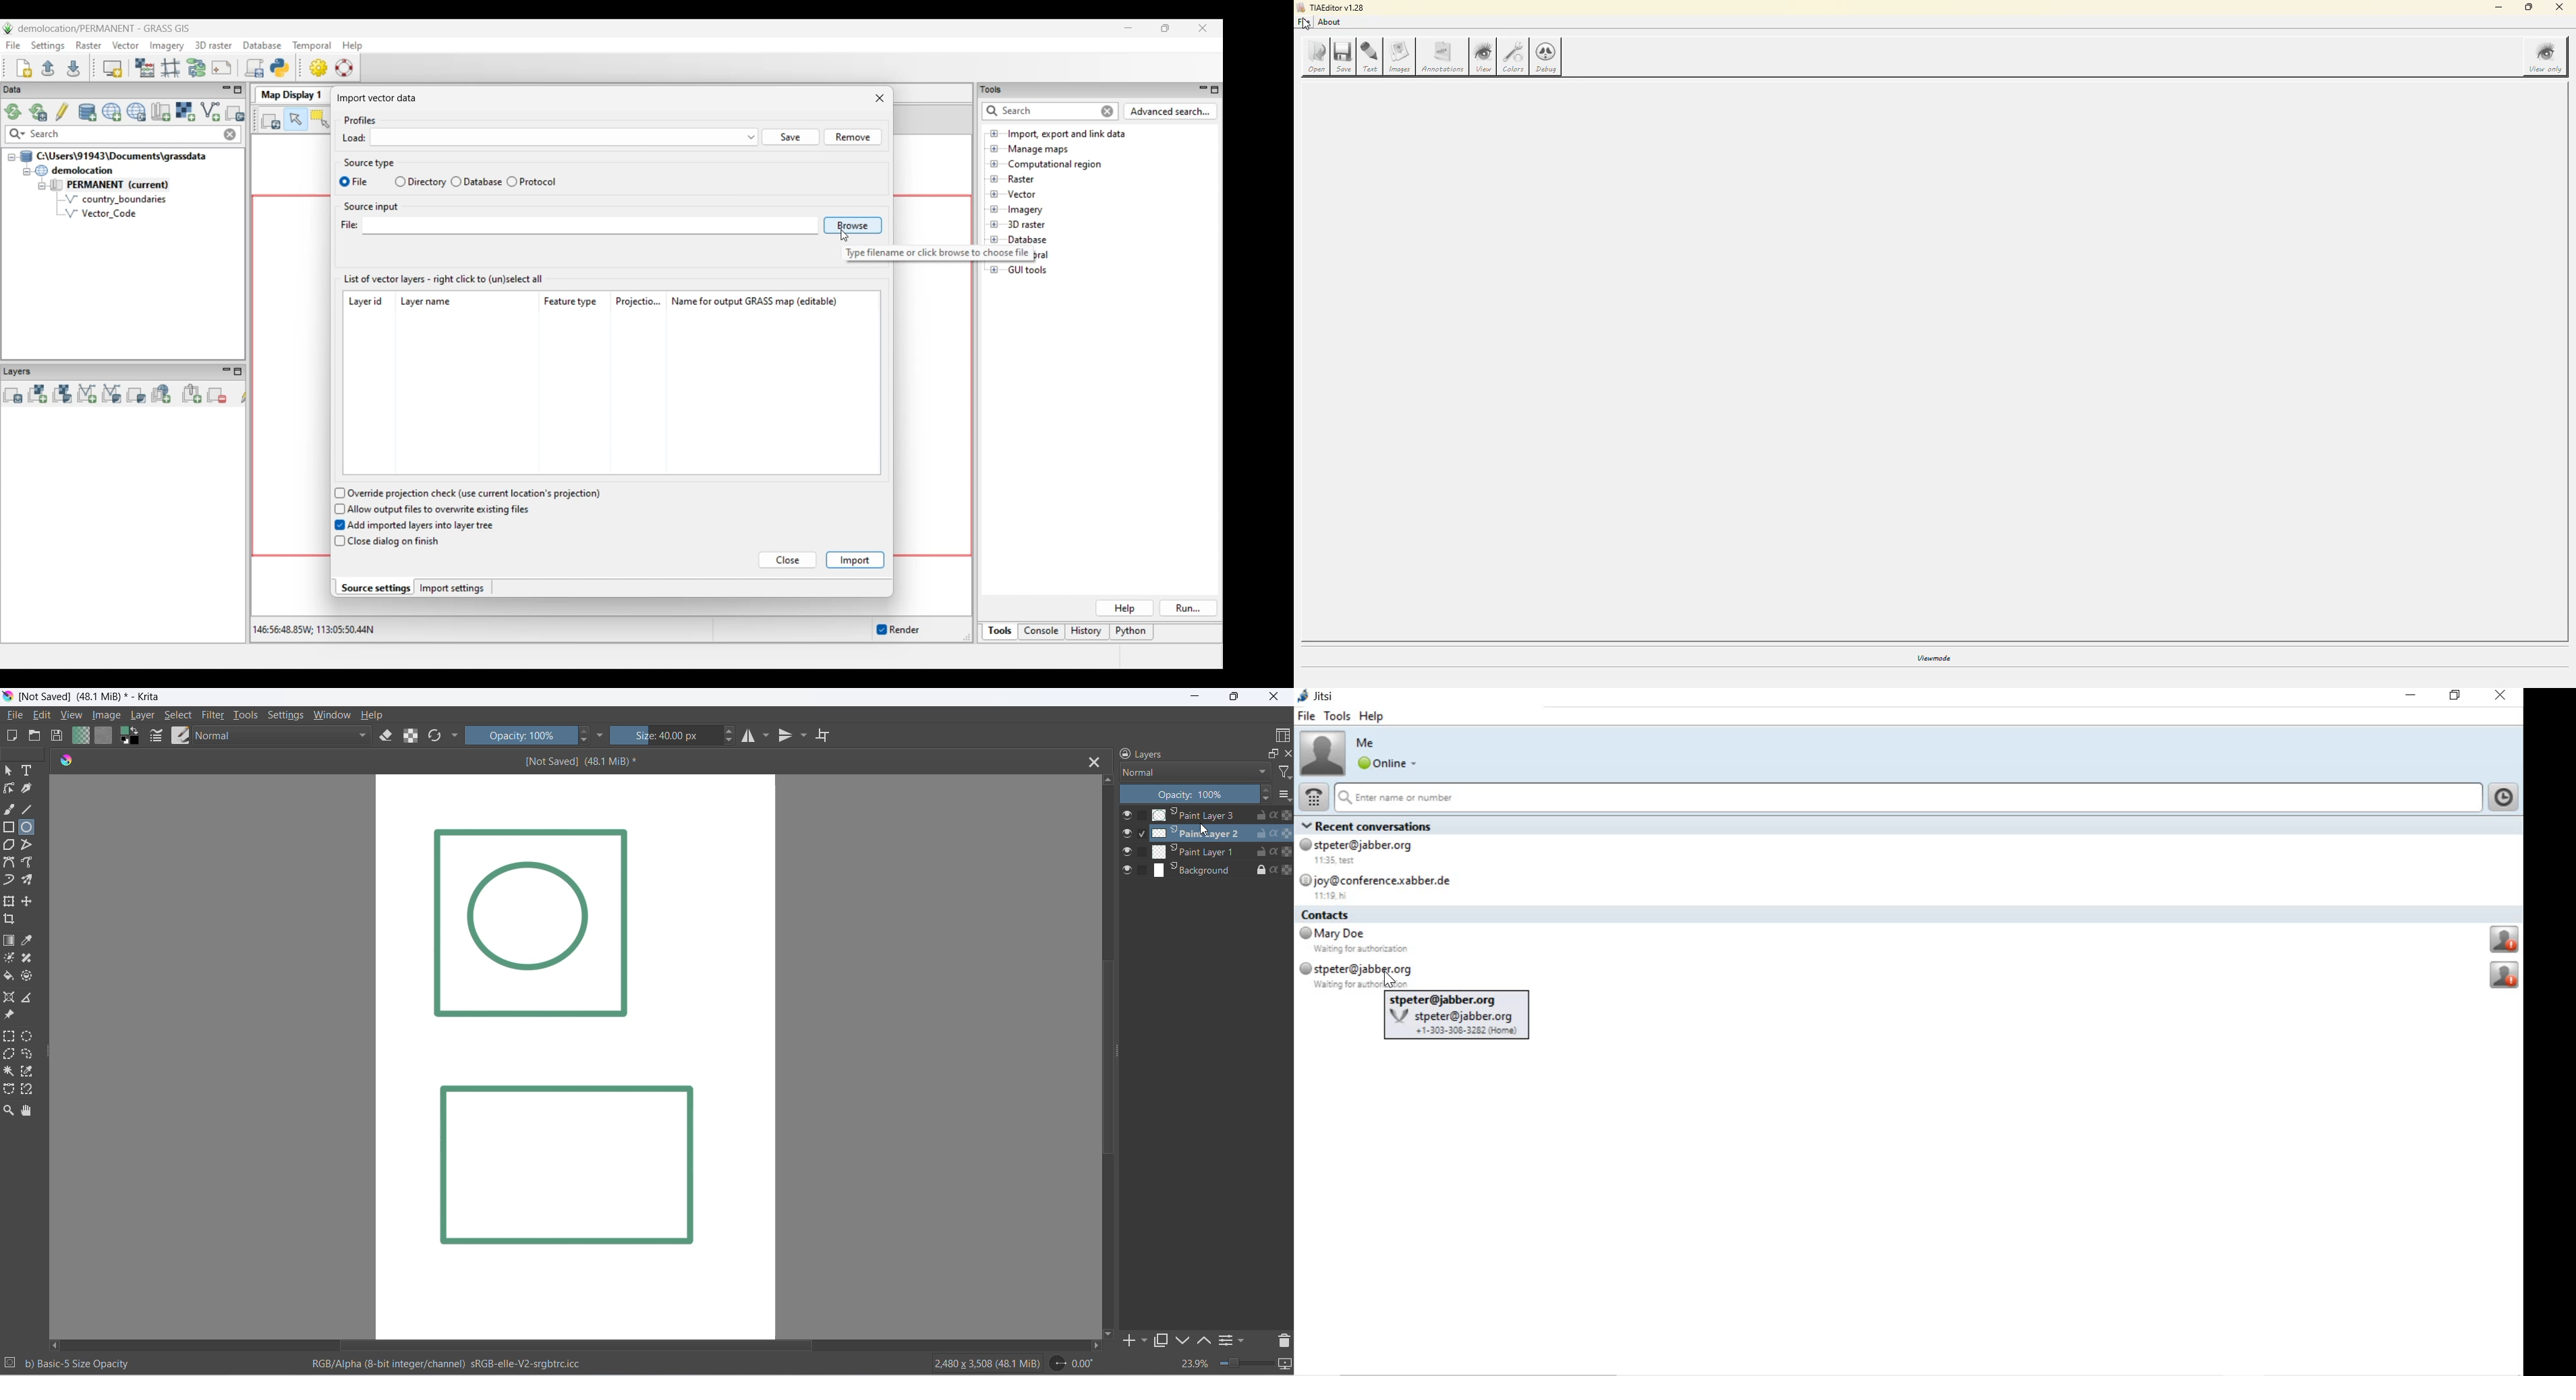  I want to click on online, so click(1387, 764).